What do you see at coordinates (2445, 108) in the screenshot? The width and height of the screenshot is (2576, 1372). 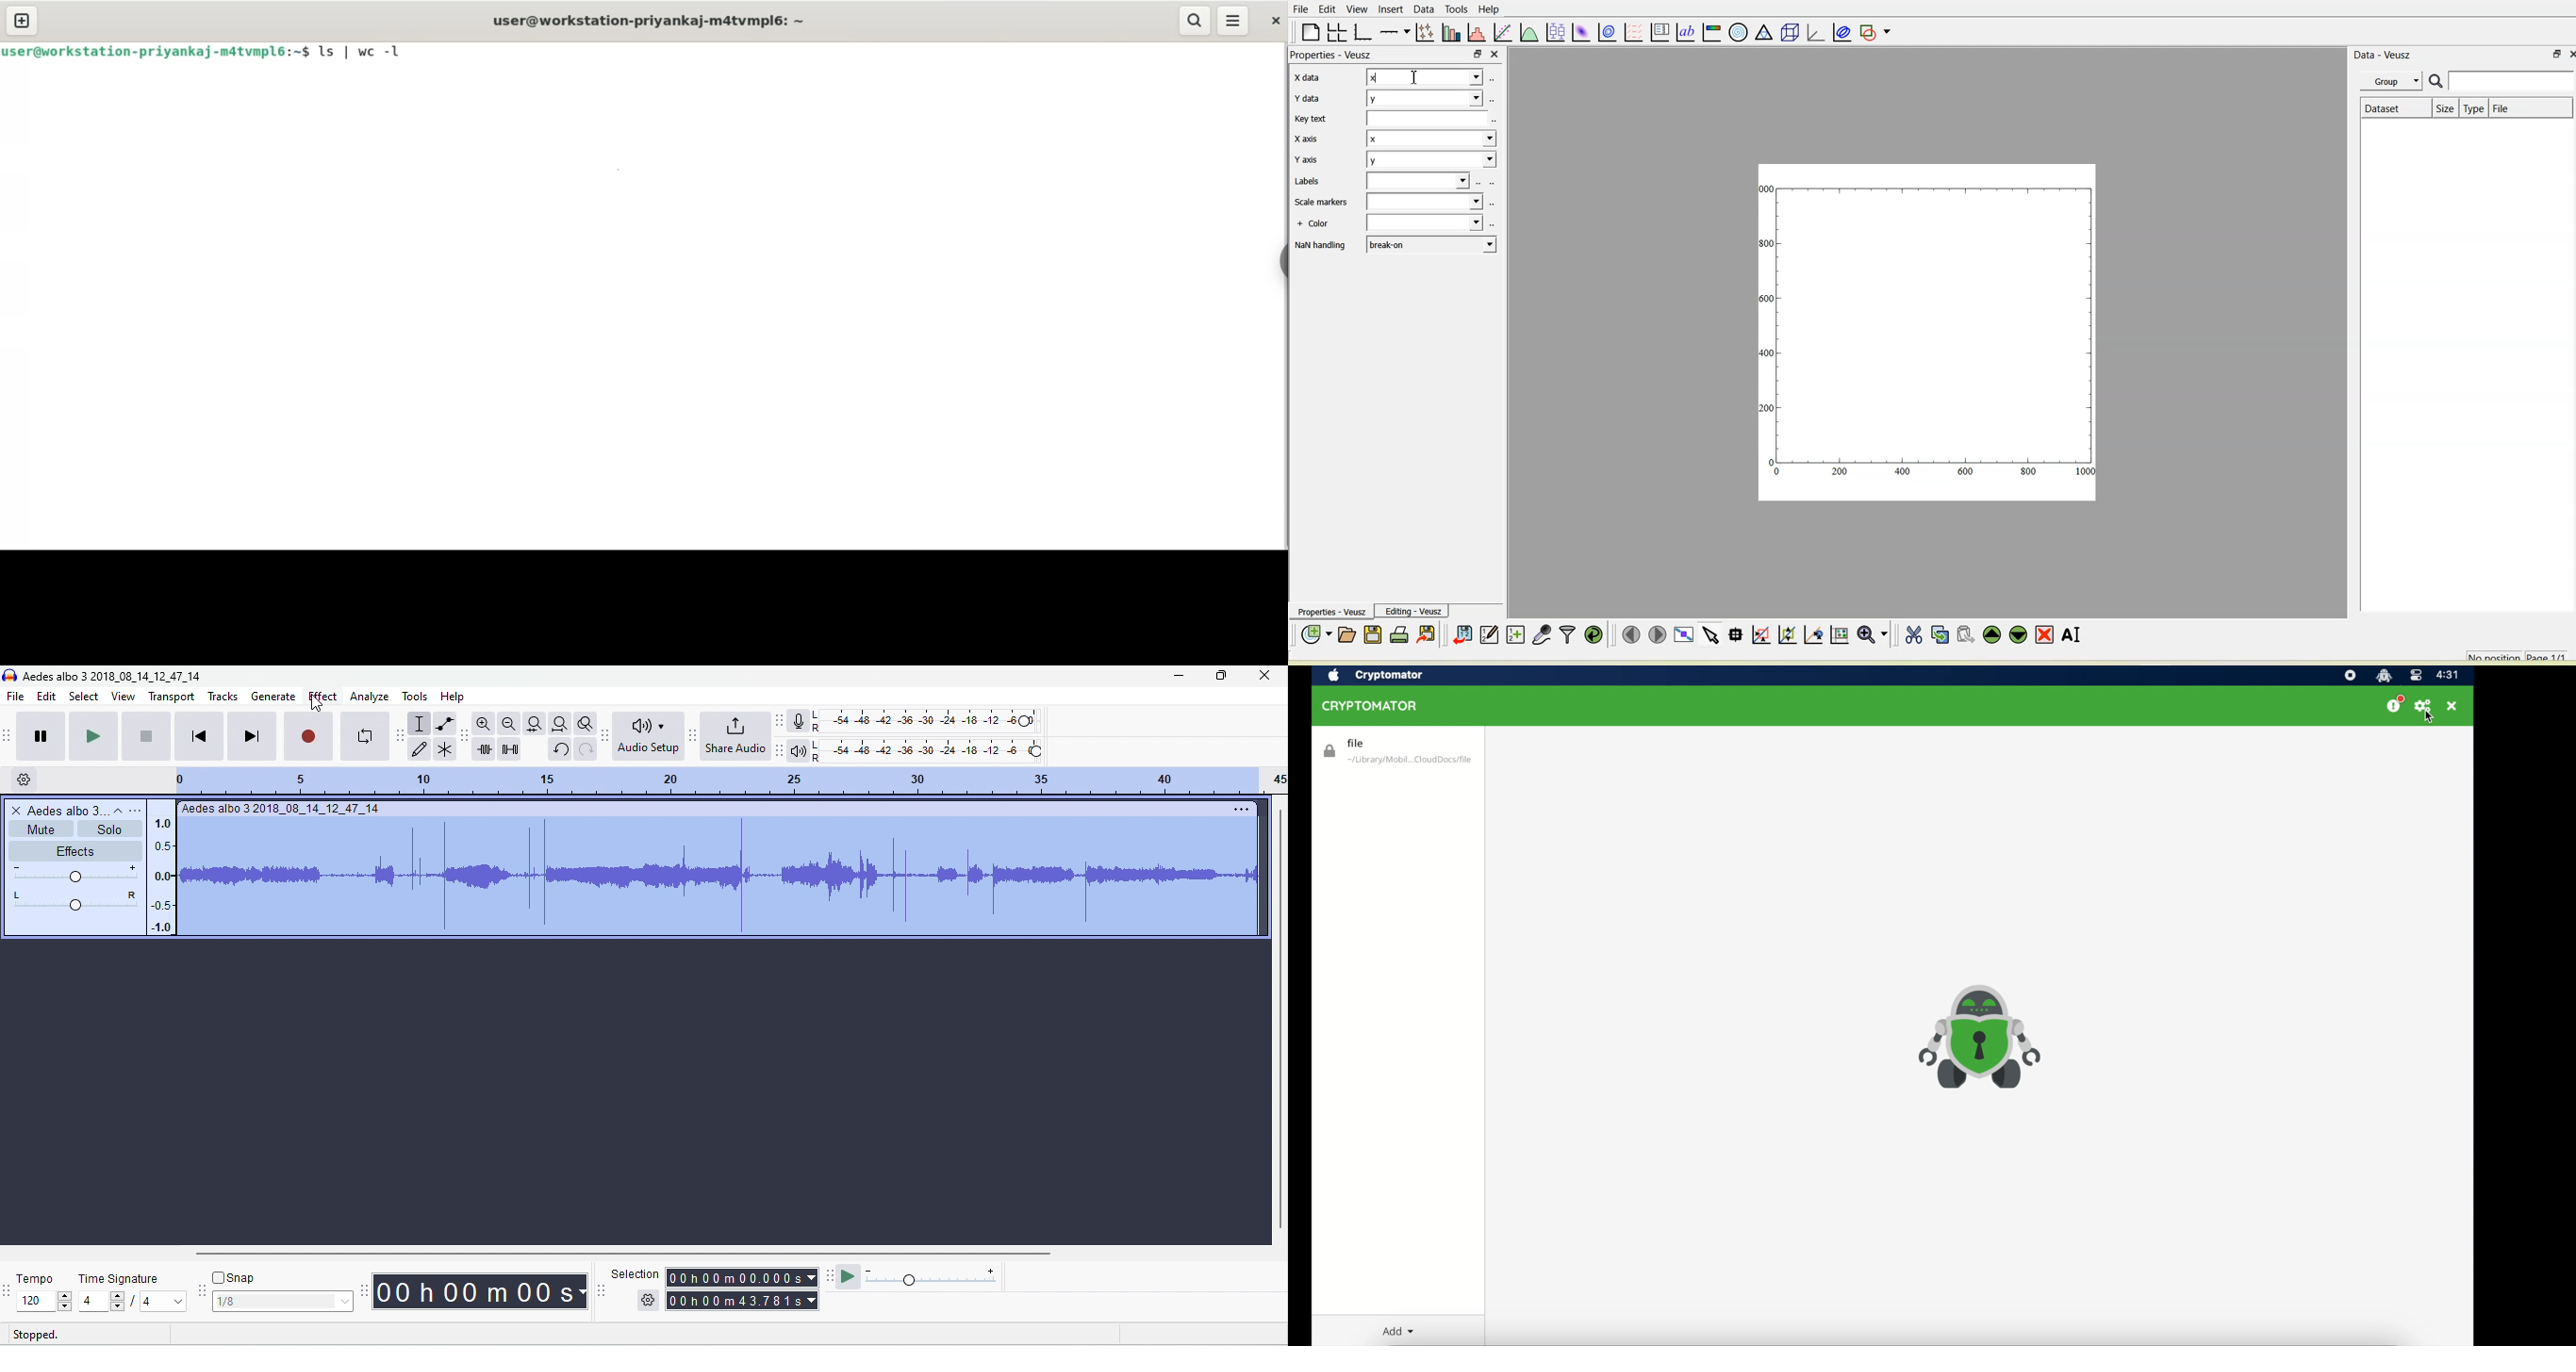 I see `Size` at bounding box center [2445, 108].